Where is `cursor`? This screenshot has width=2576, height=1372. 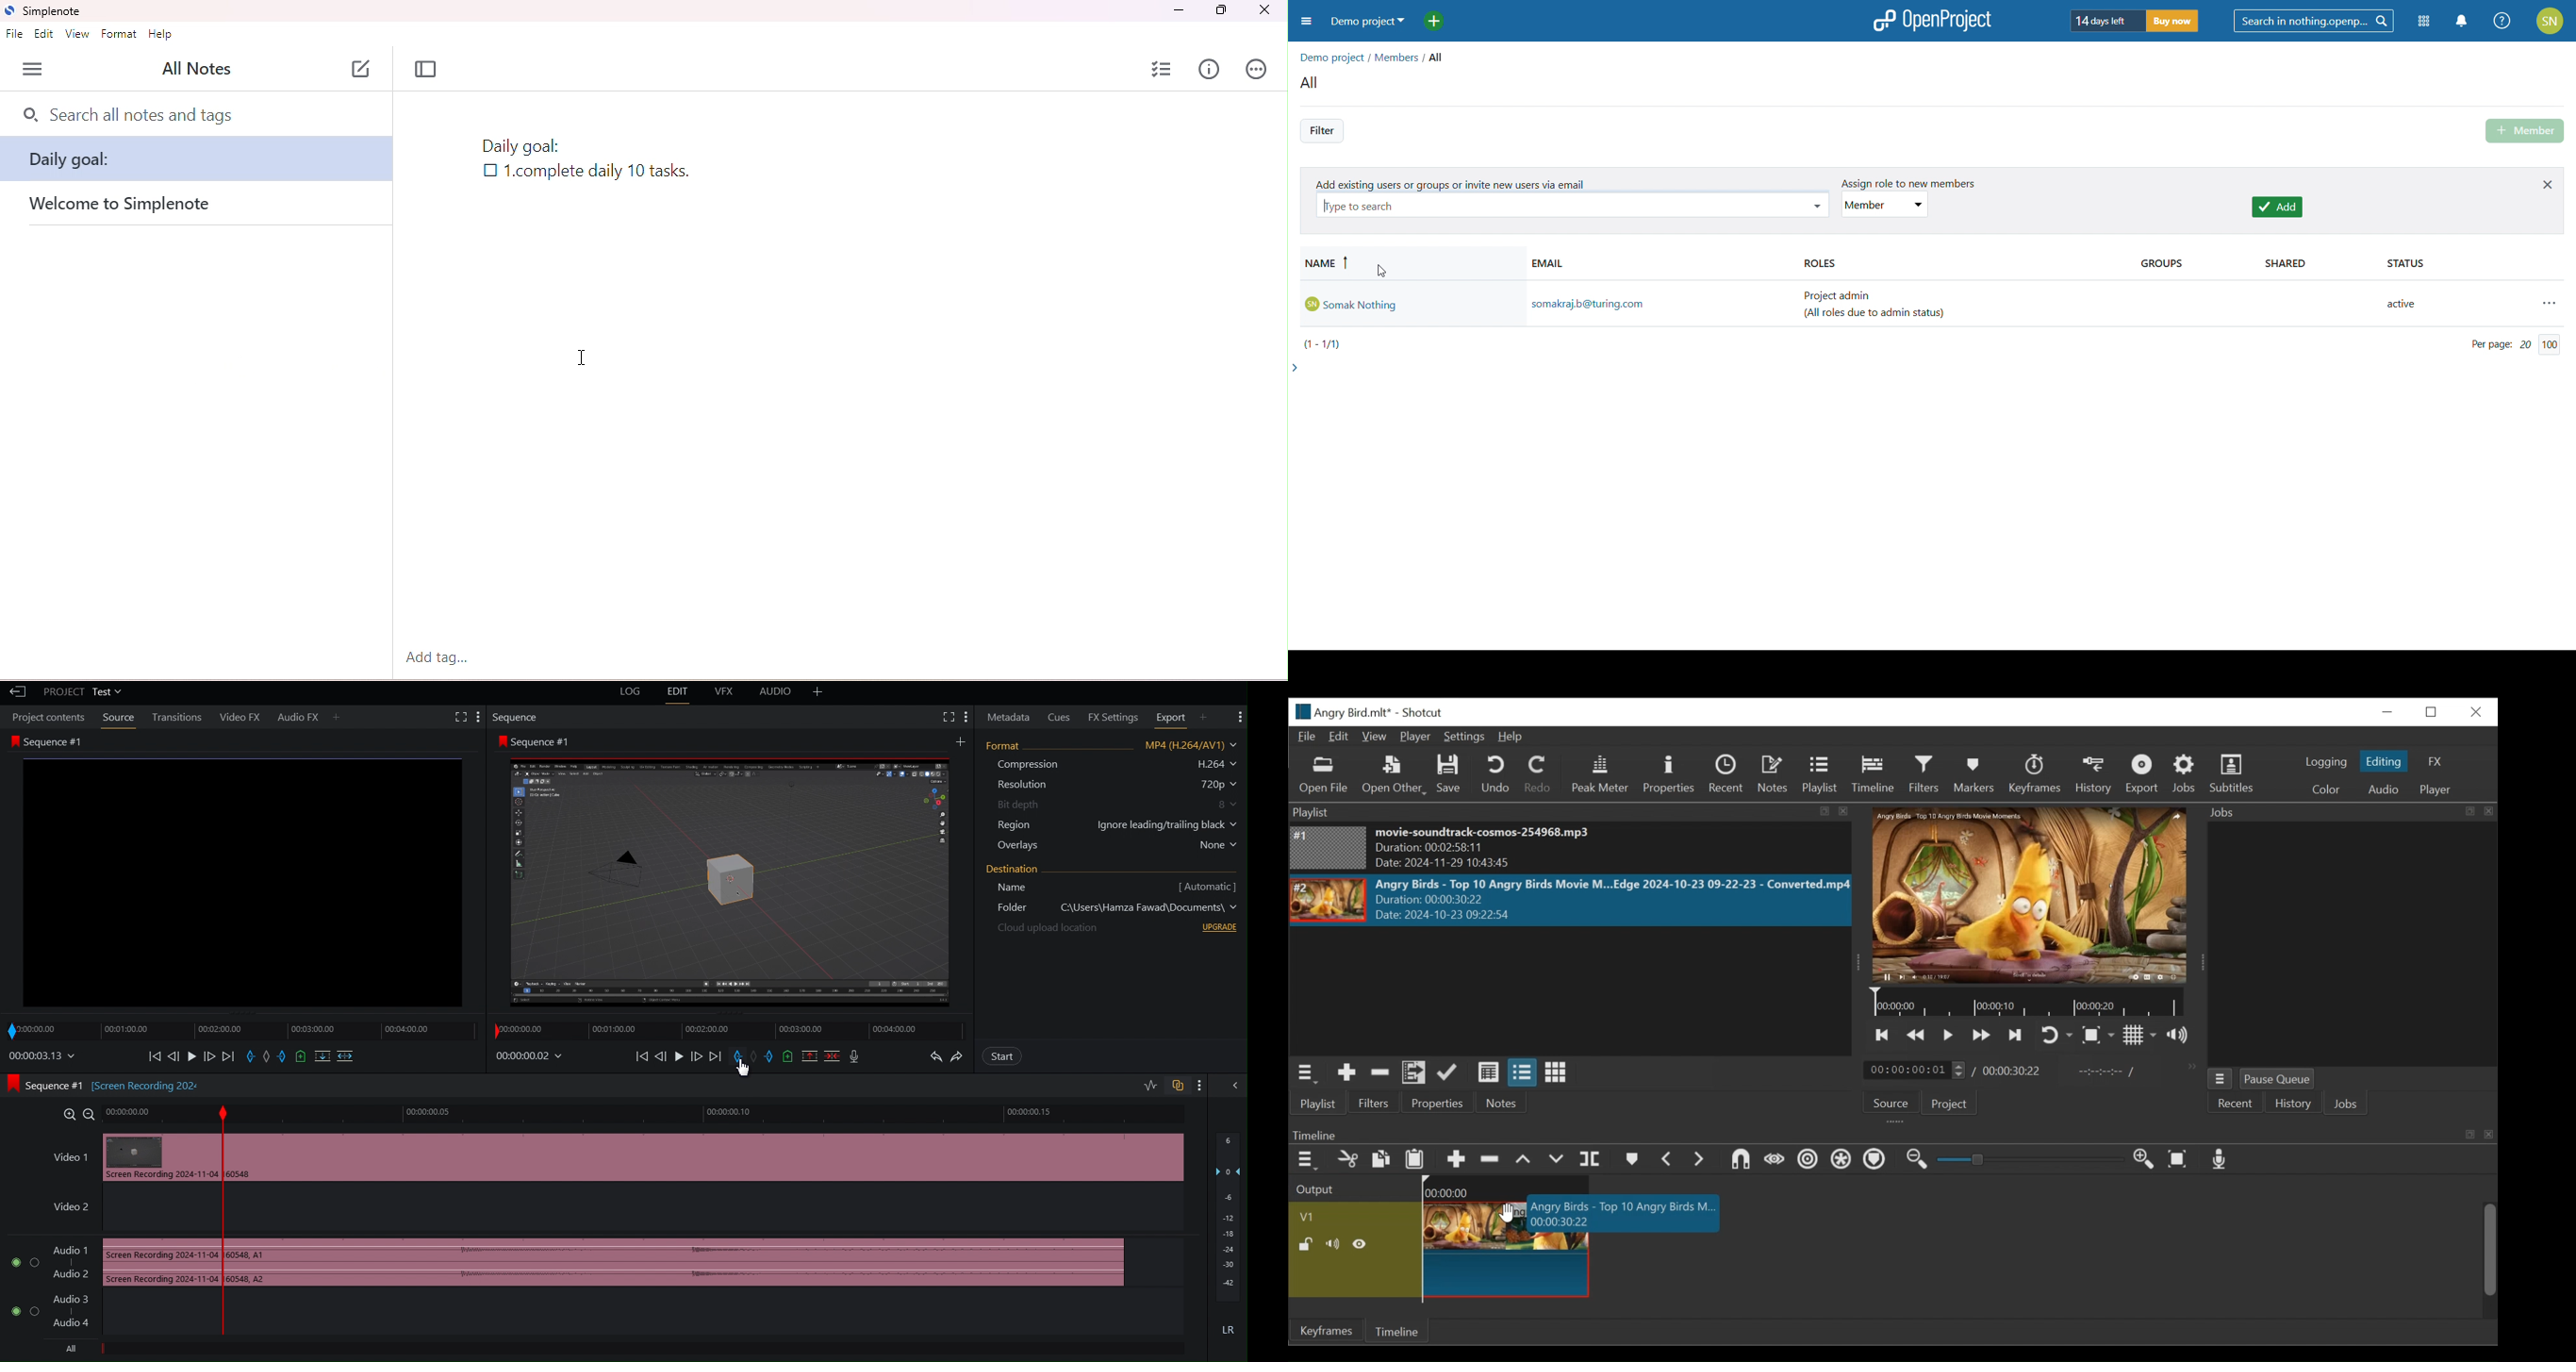 cursor is located at coordinates (1381, 268).